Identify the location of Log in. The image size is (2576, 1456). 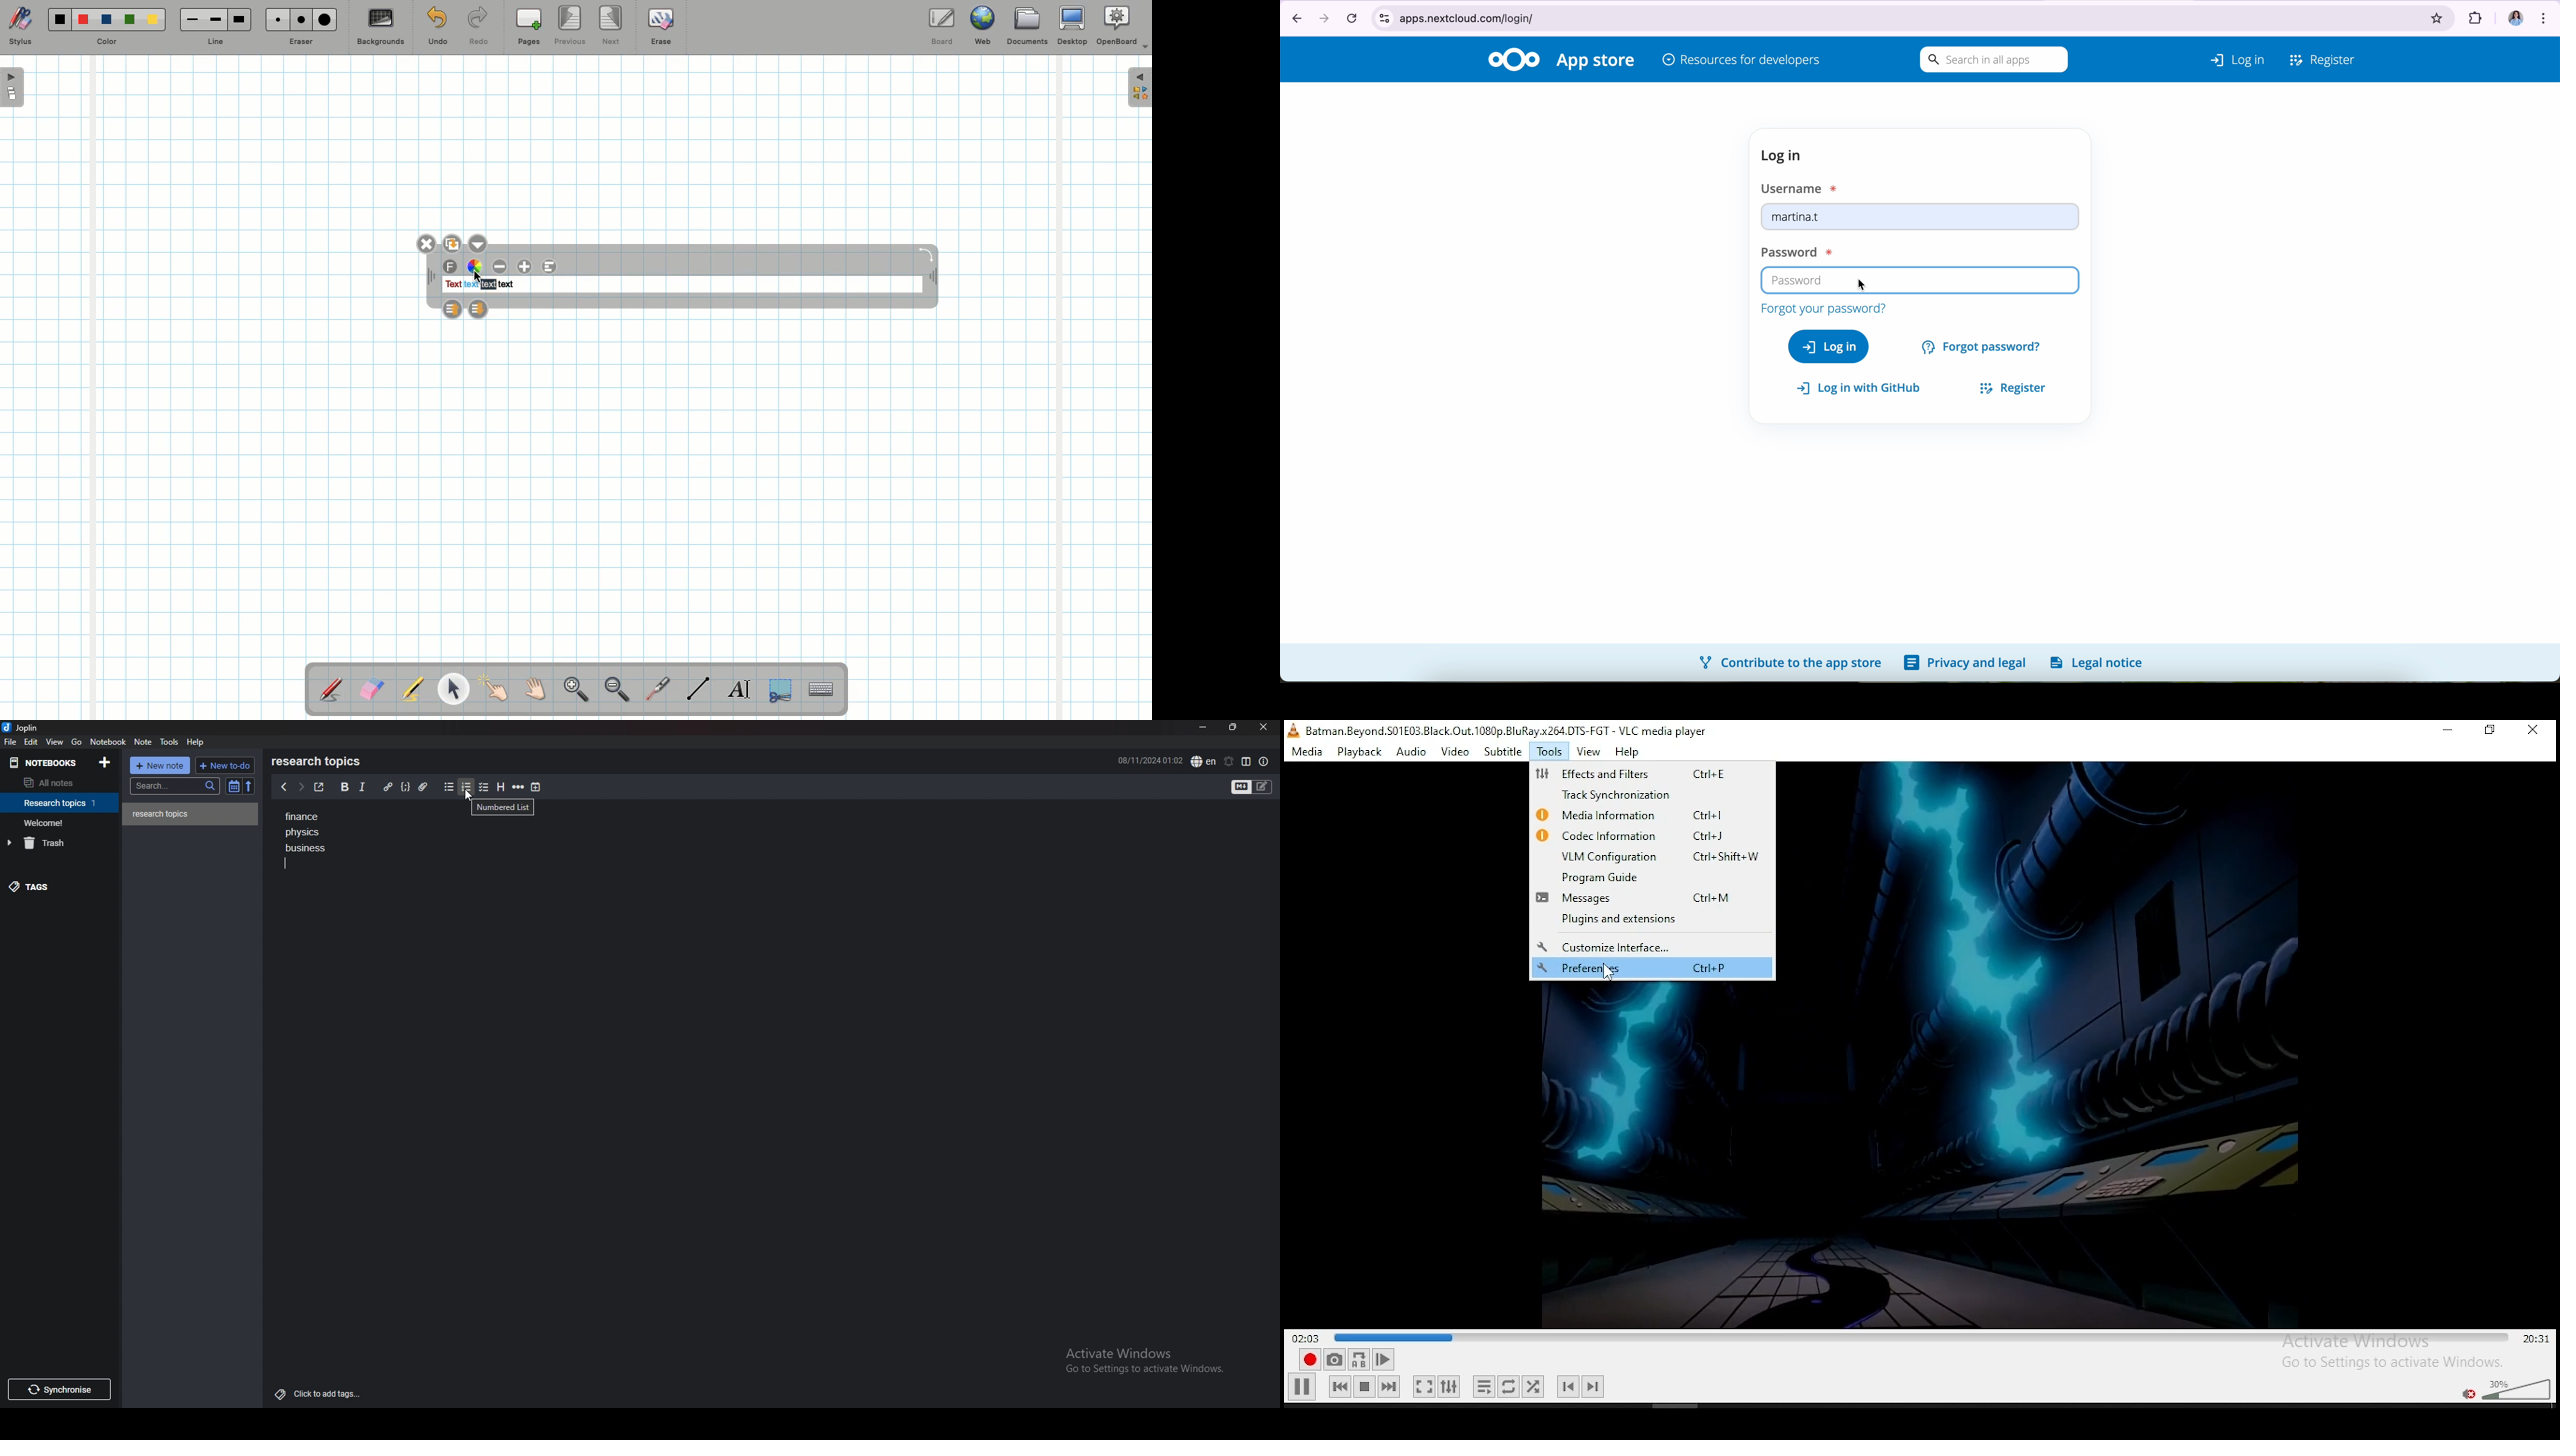
(2224, 57).